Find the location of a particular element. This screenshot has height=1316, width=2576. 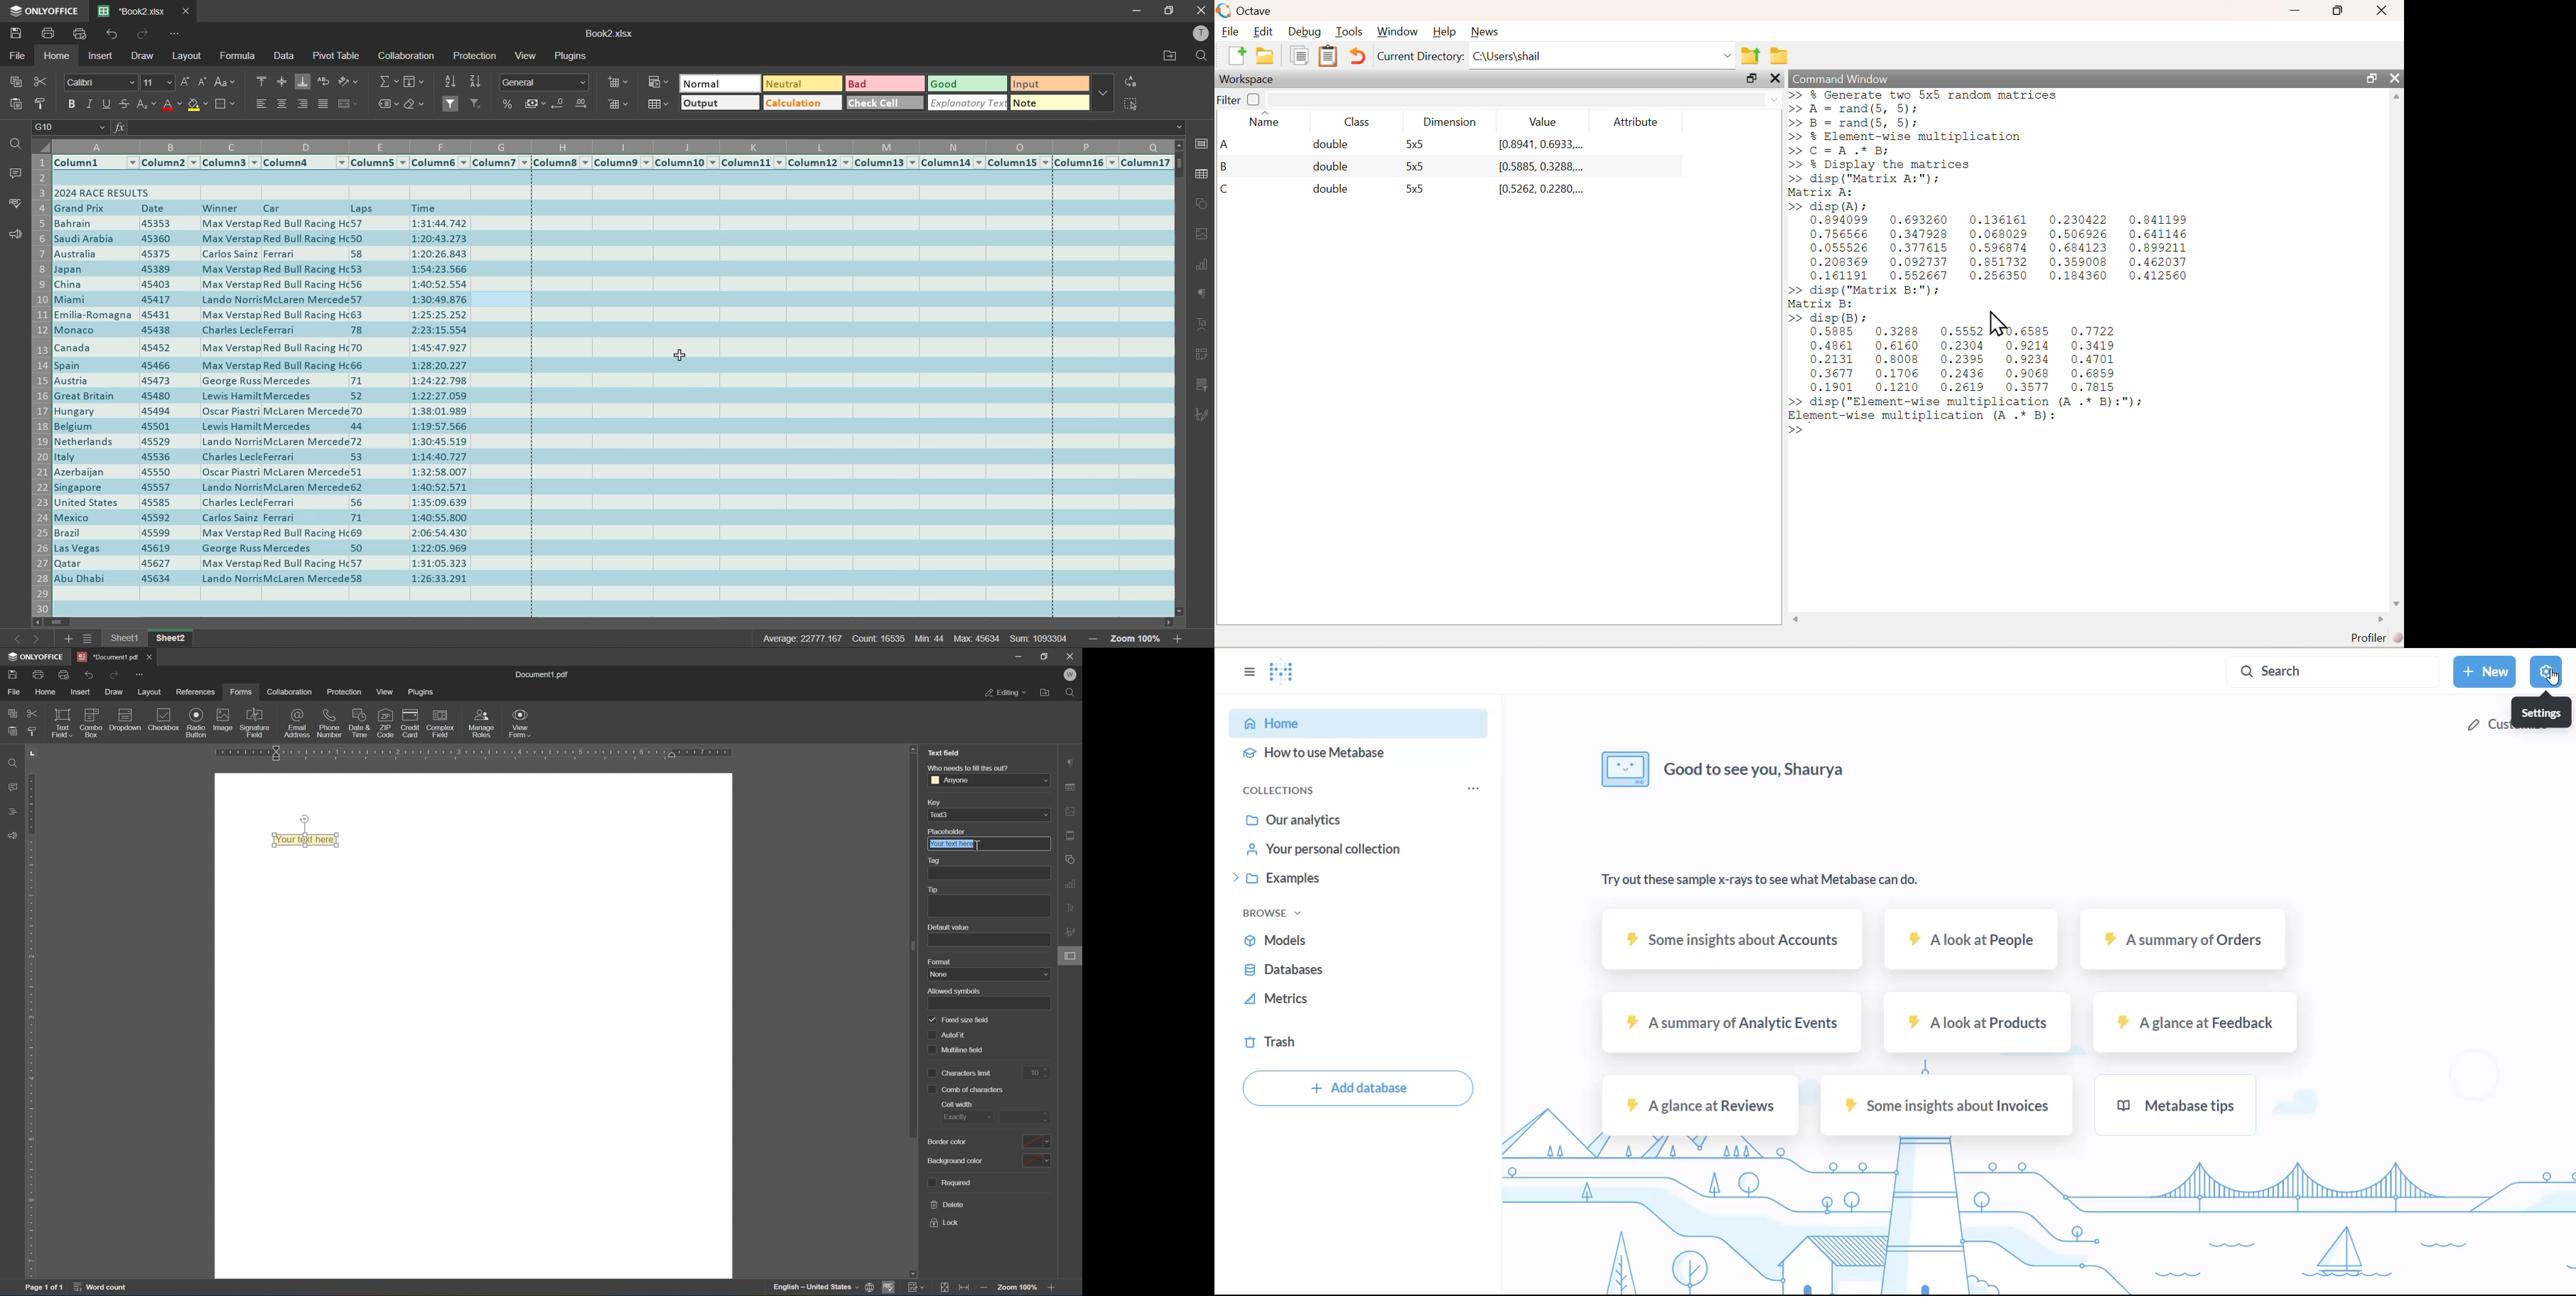

News is located at coordinates (1487, 30).